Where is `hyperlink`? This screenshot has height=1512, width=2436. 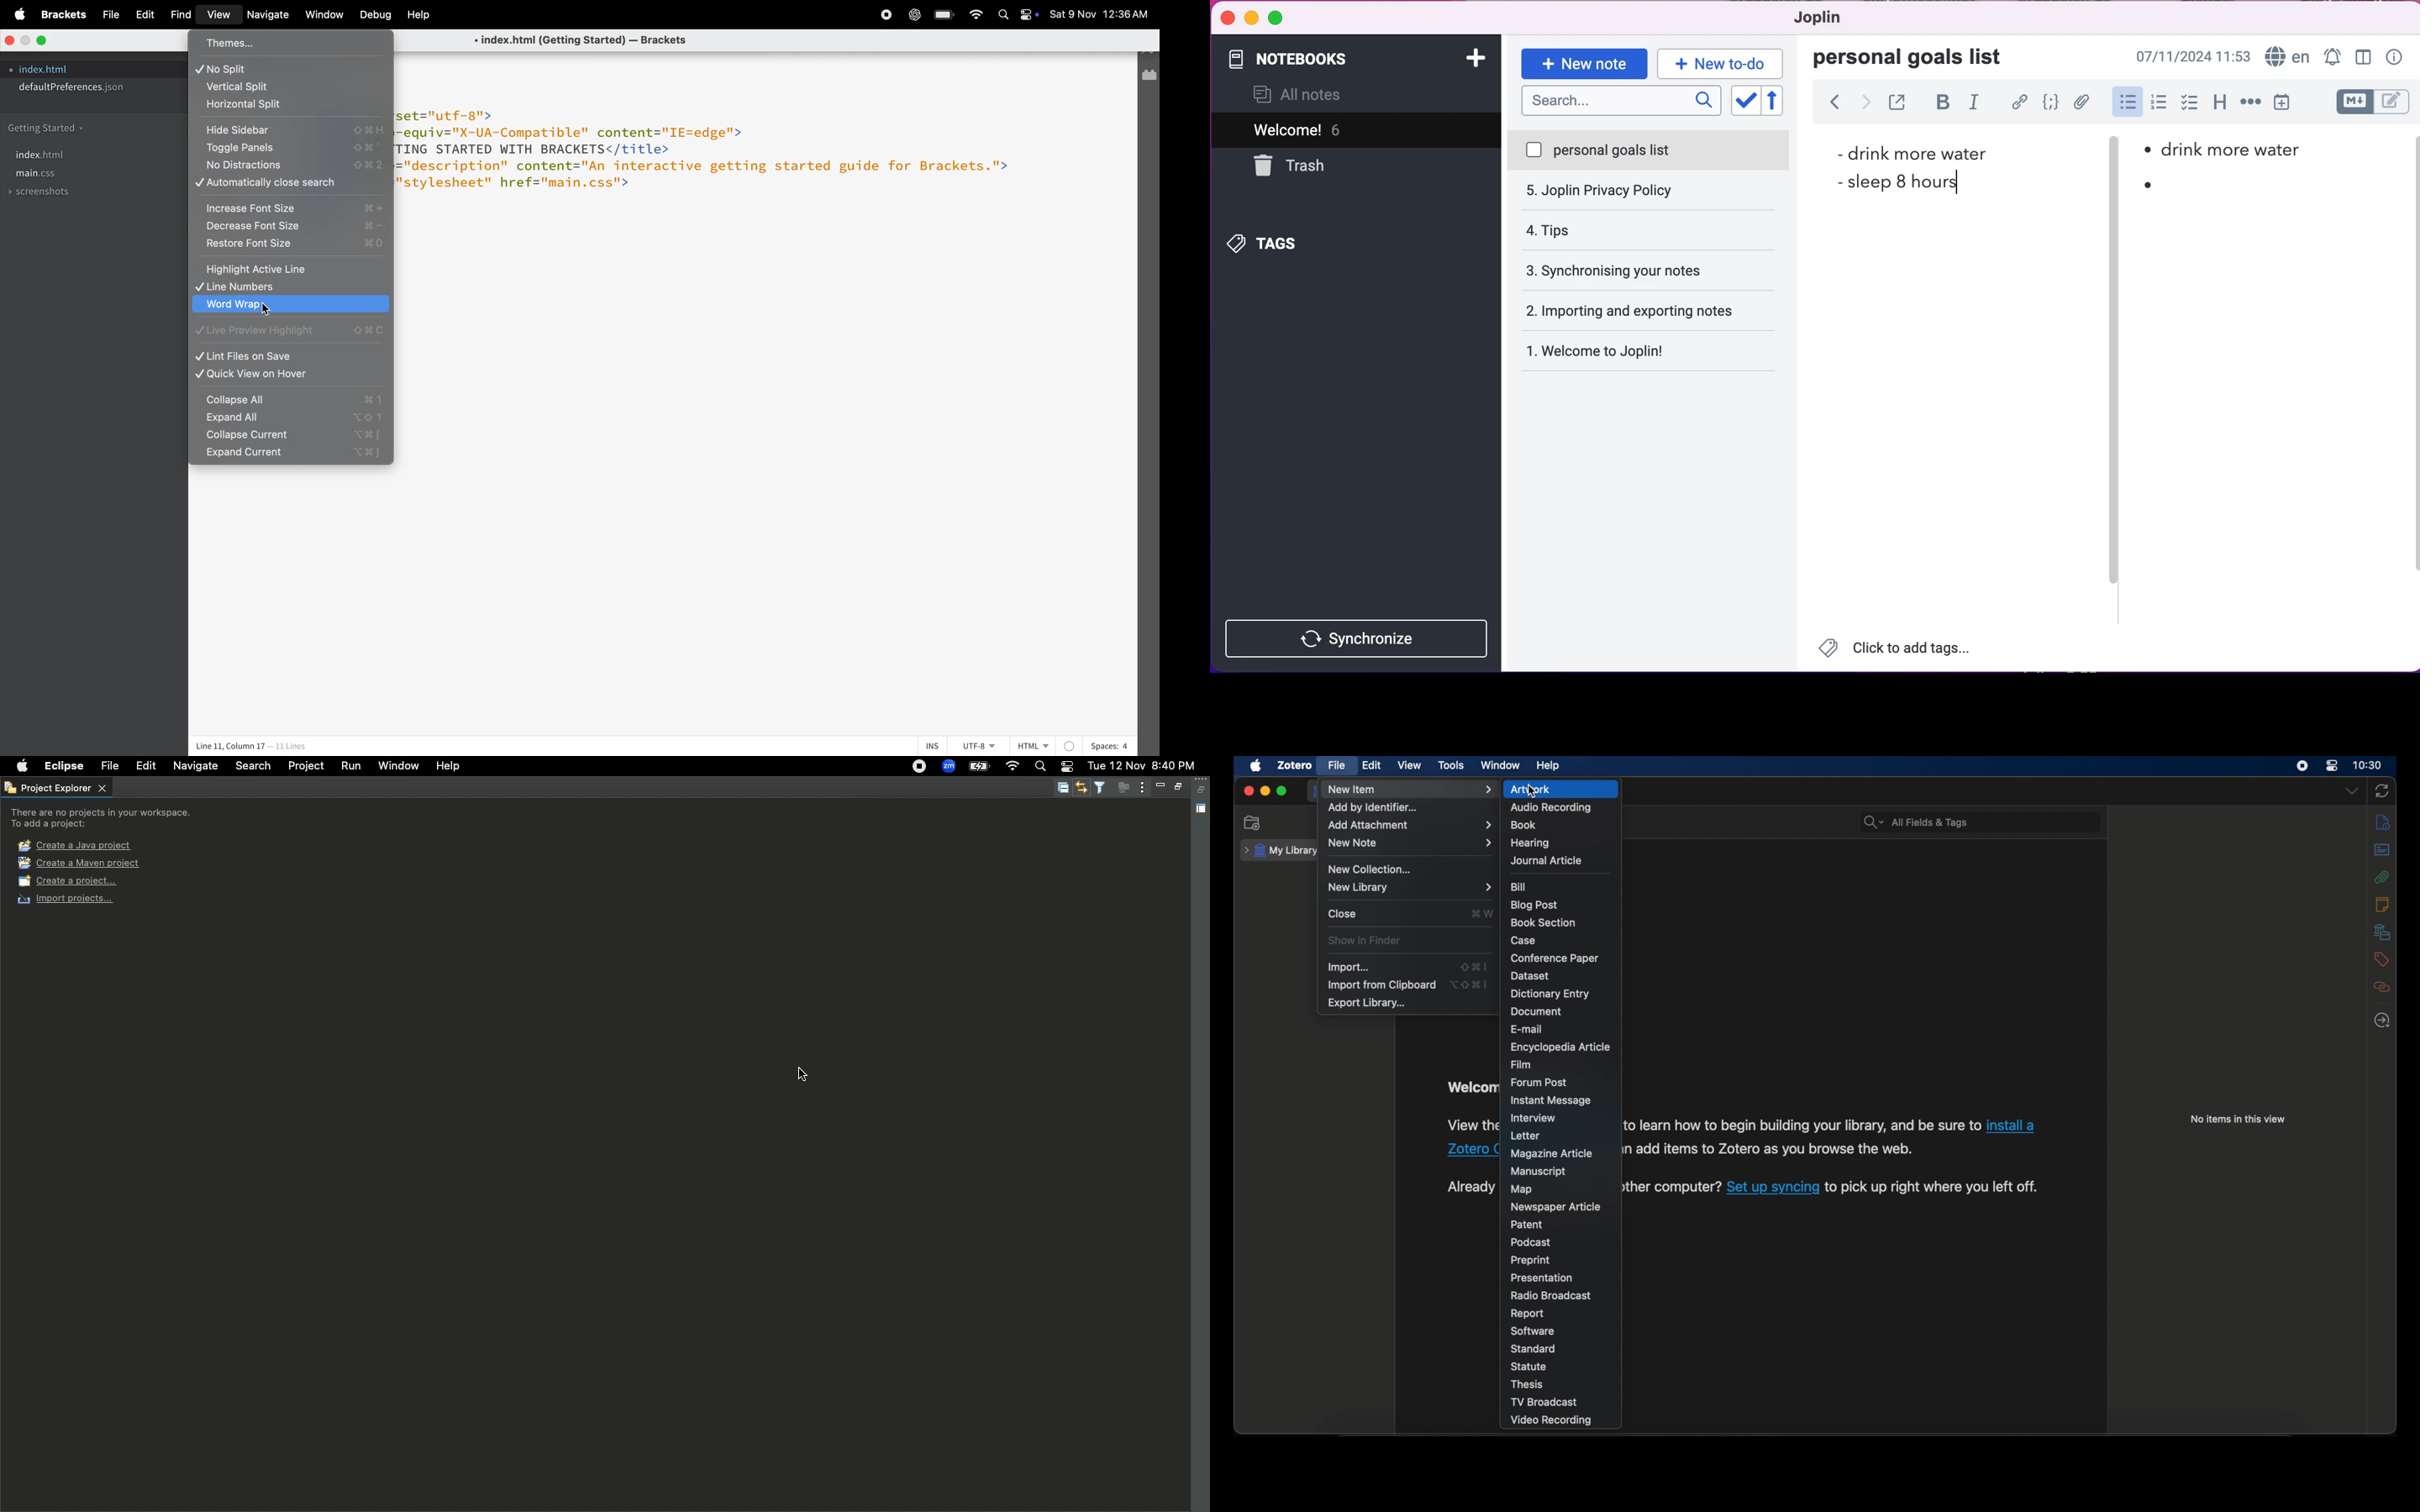 hyperlink is located at coordinates (2019, 102).